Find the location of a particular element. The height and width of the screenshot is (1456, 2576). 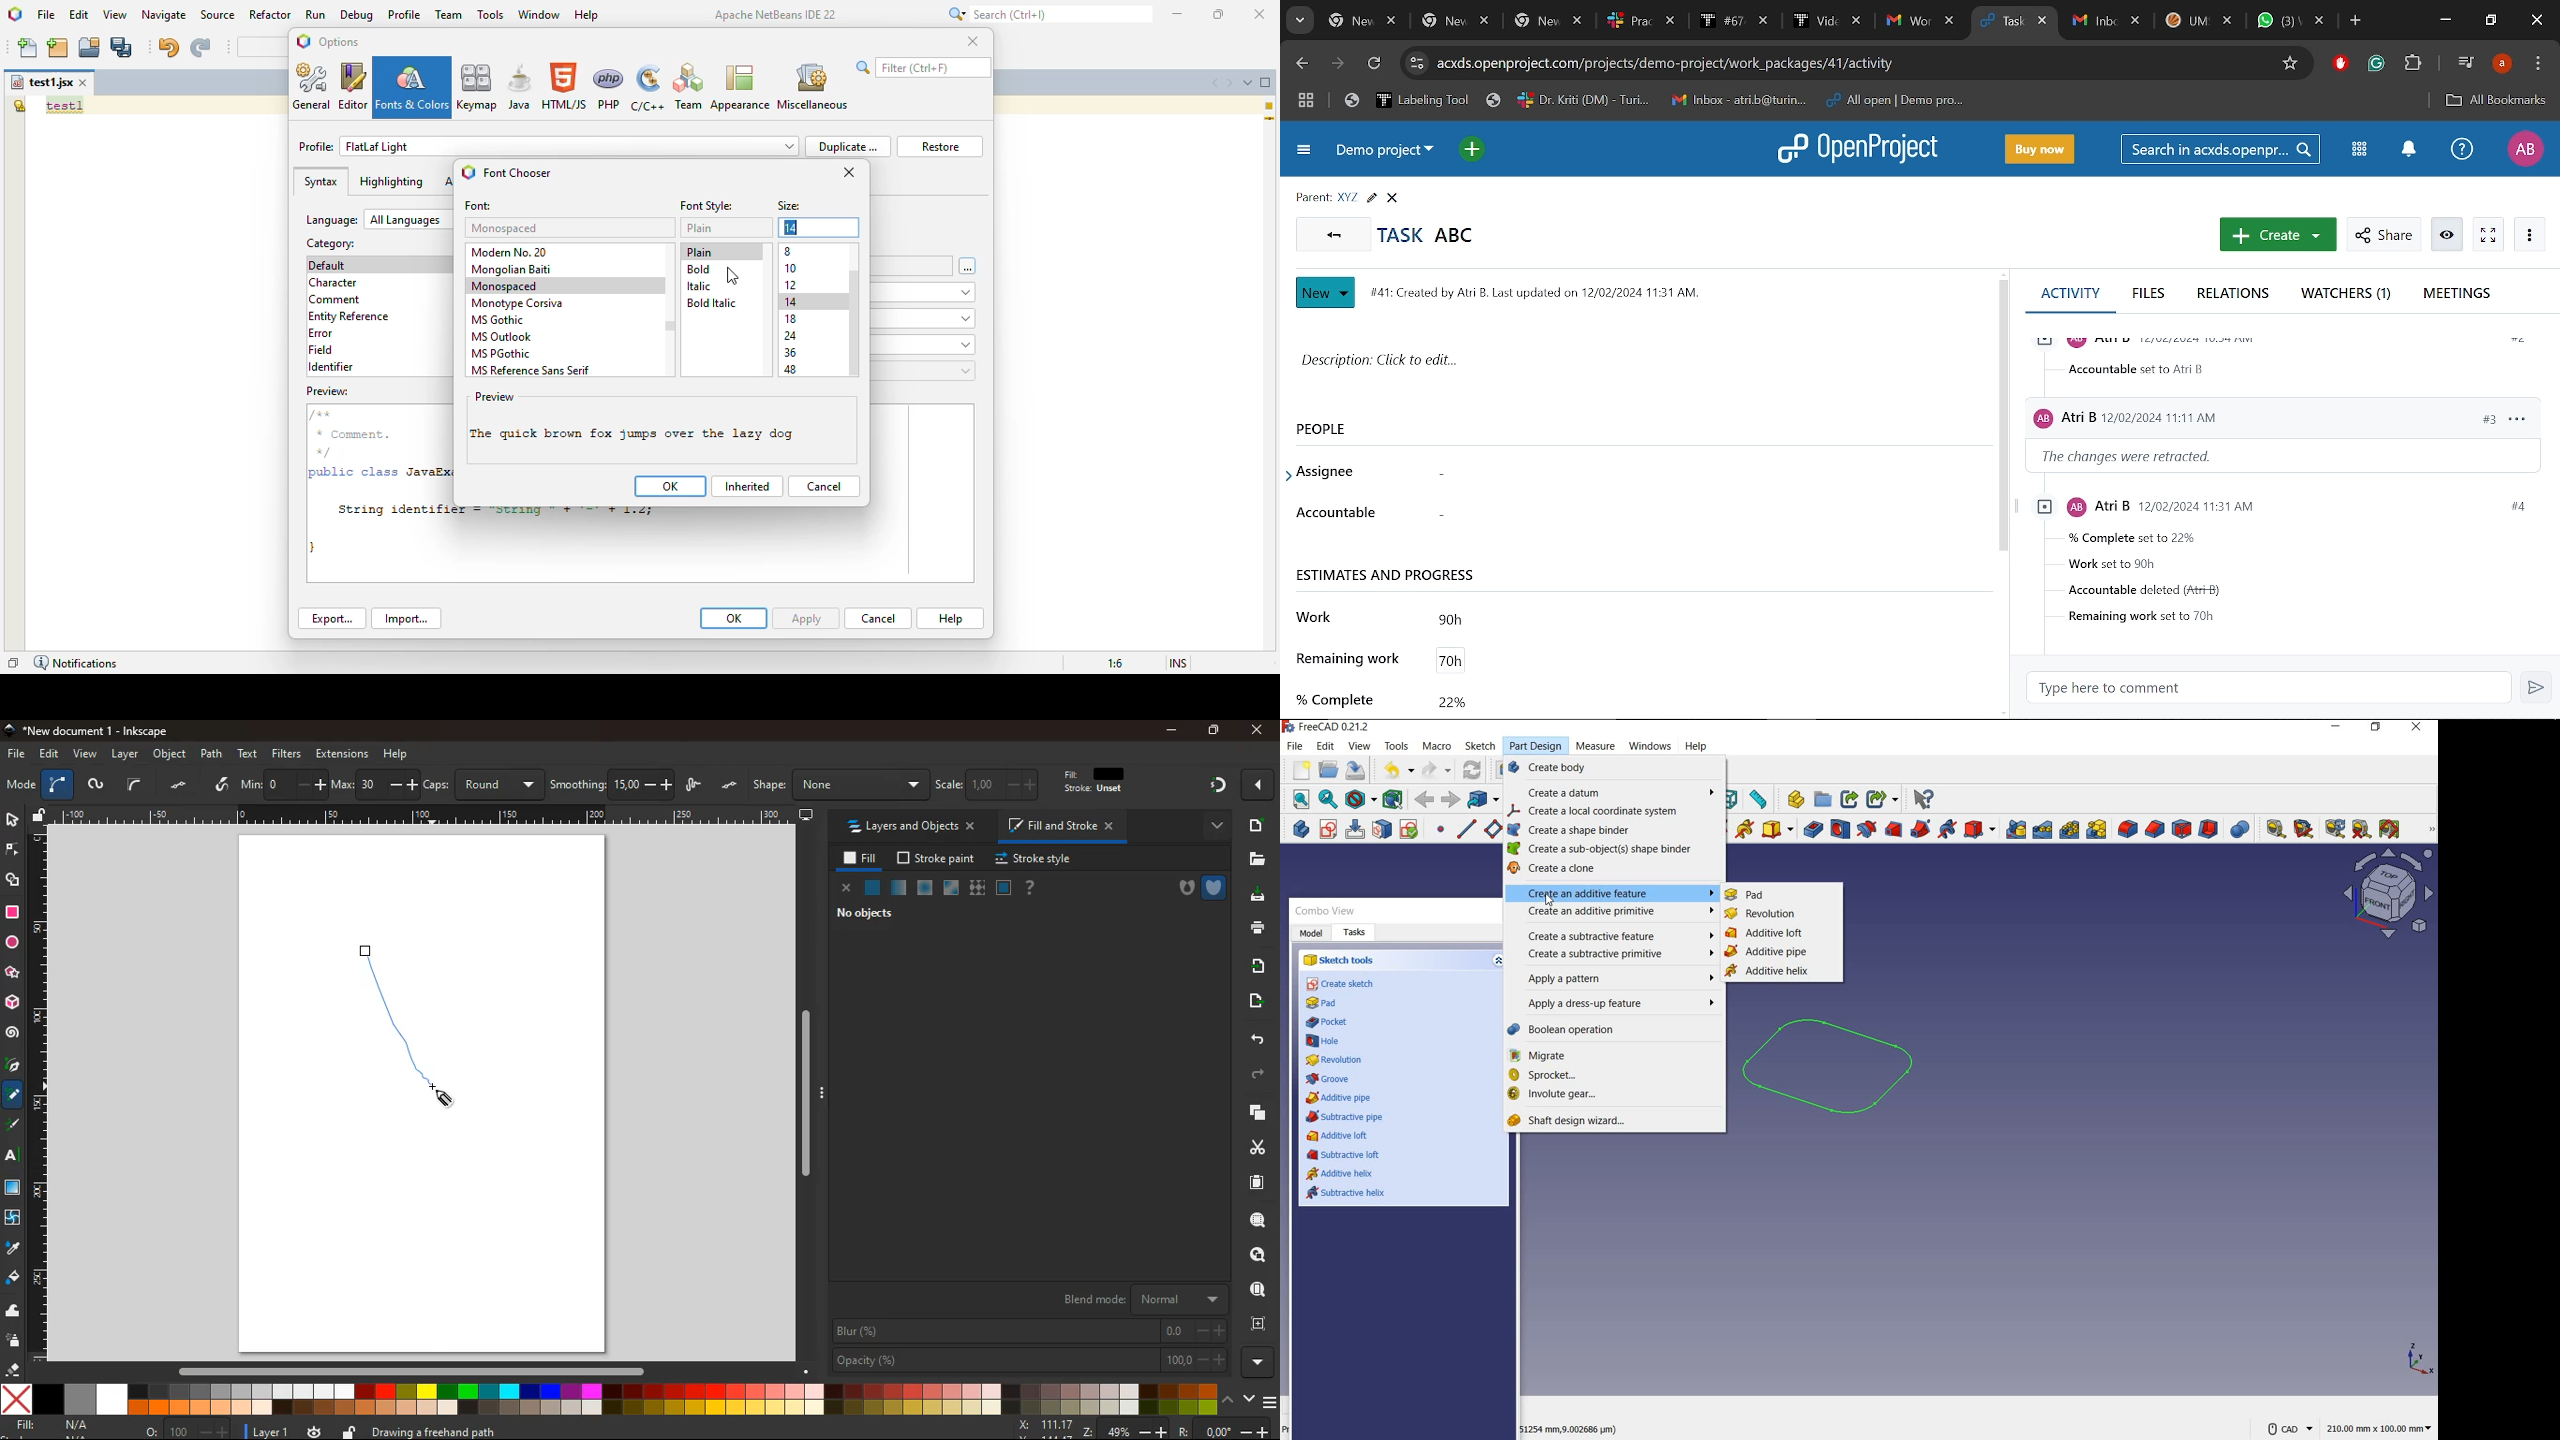

wave is located at coordinates (13, 1312).